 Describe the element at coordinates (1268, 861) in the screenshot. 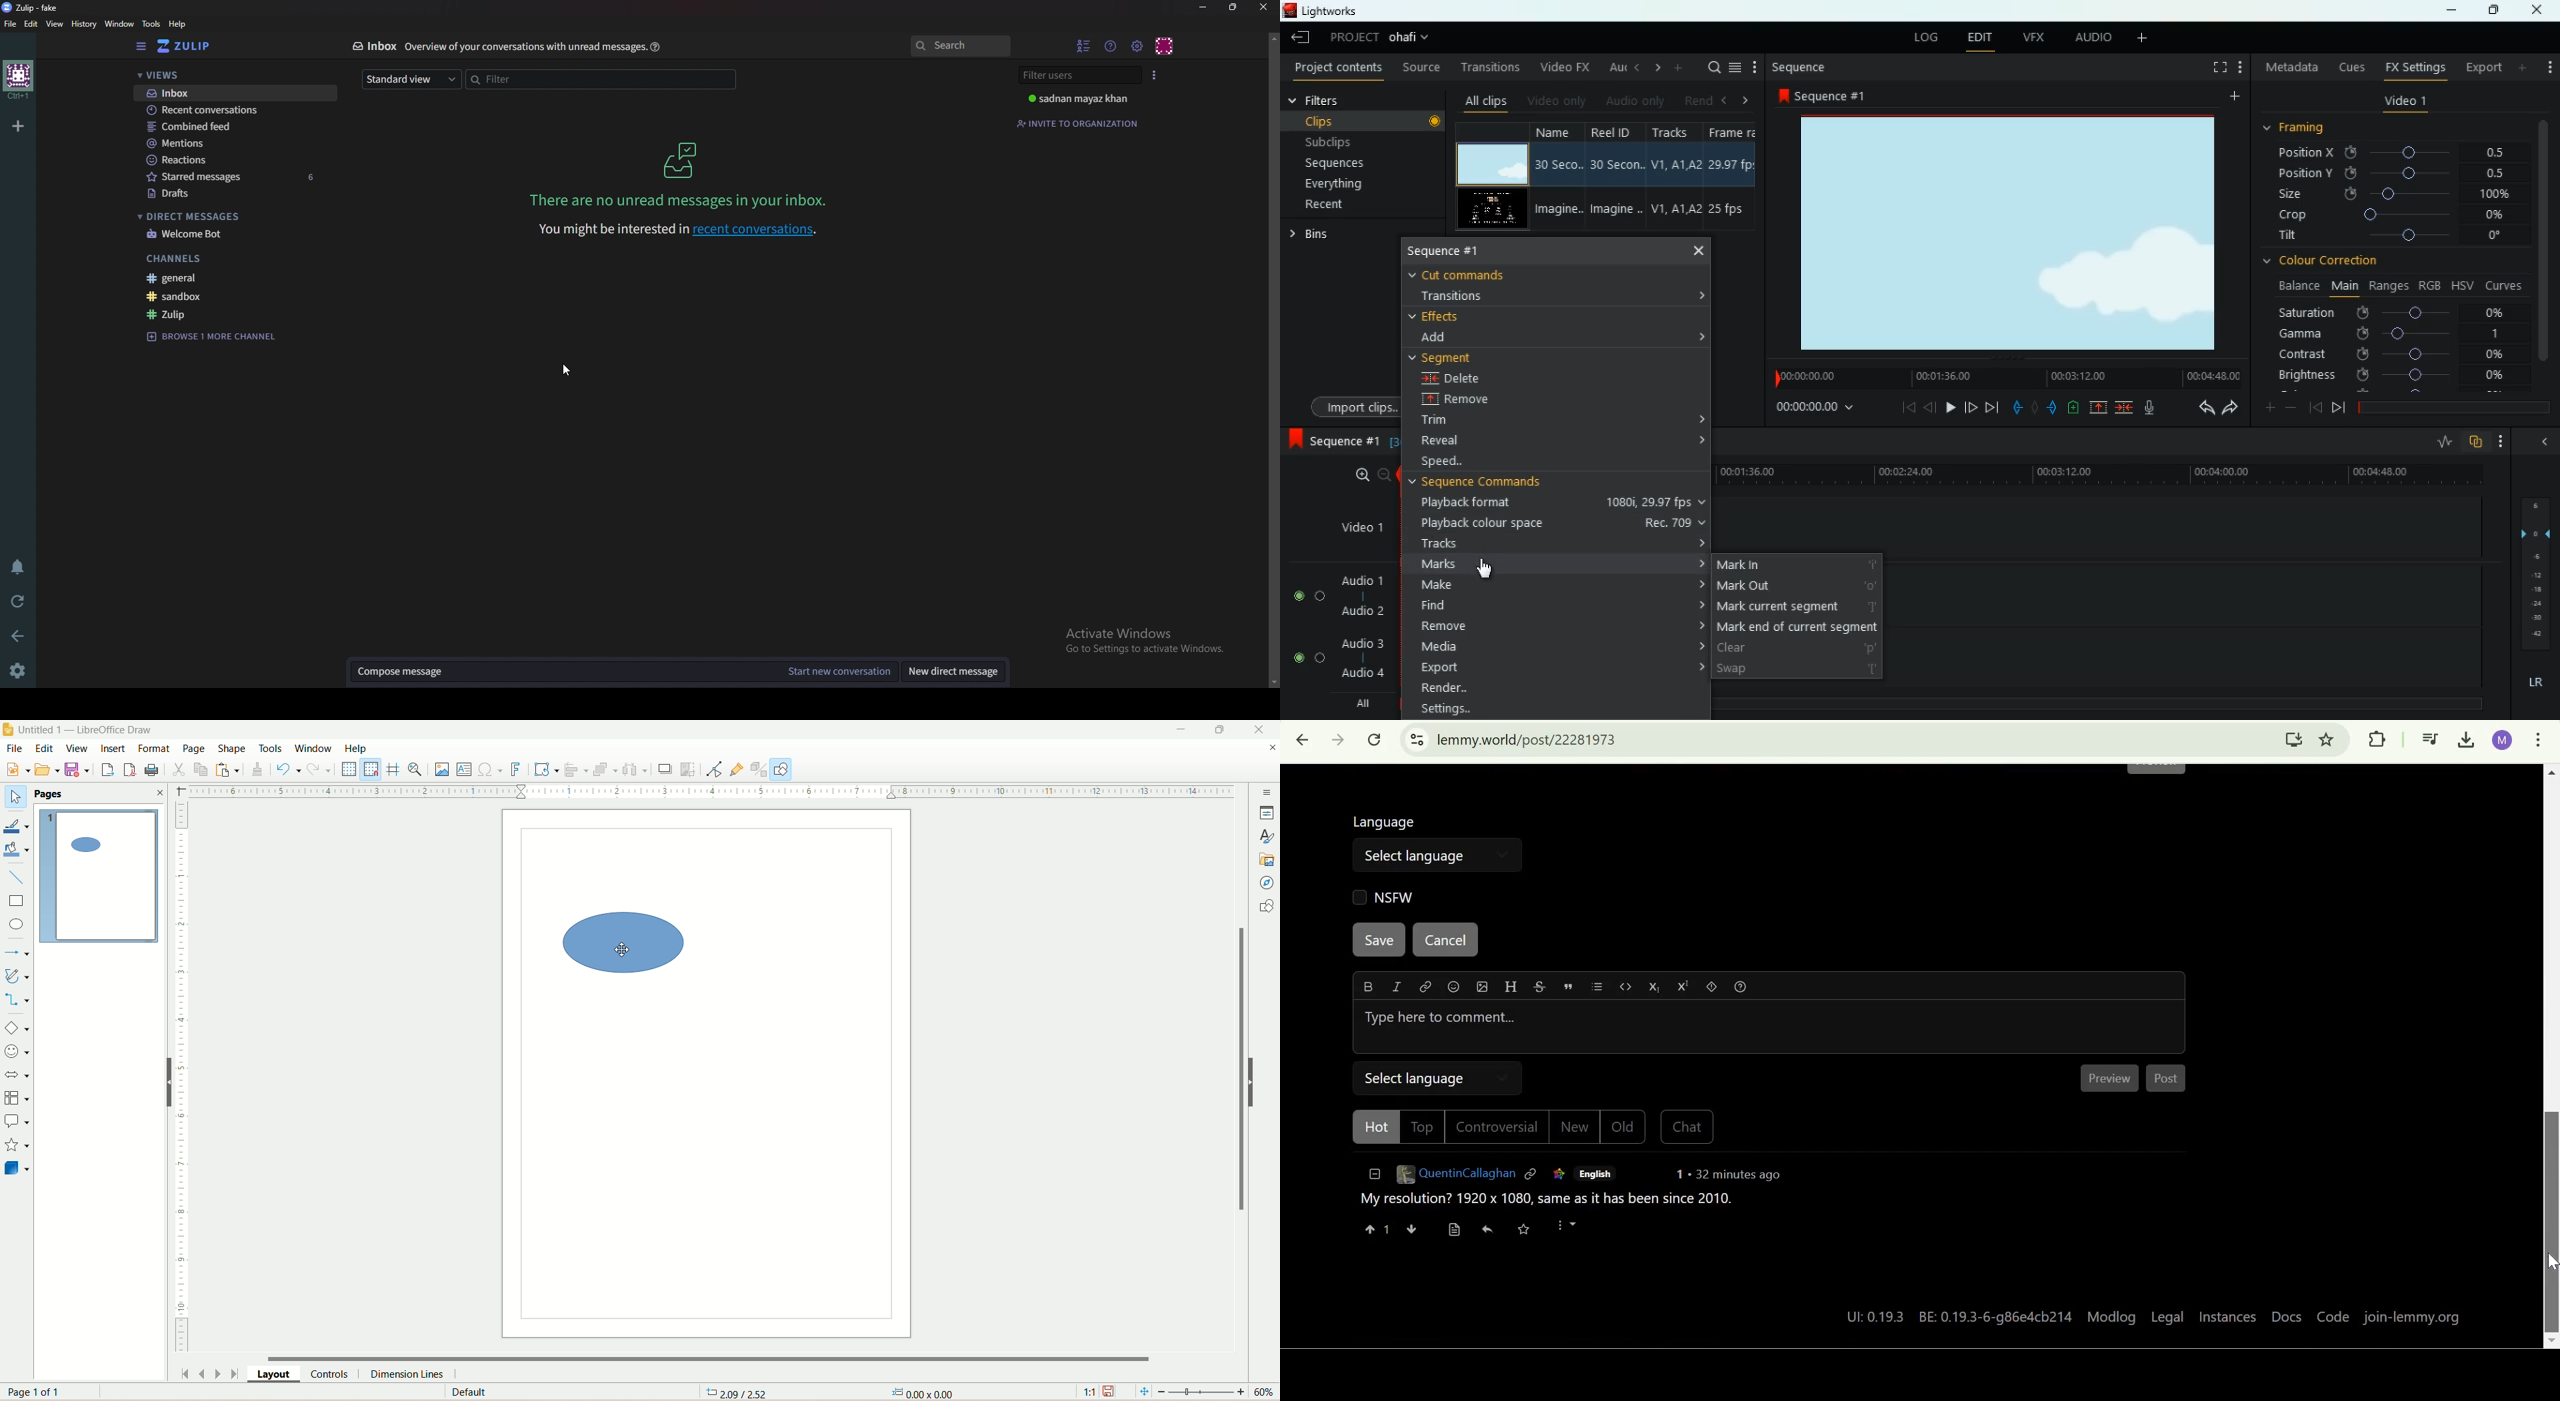

I see `gallery` at that location.